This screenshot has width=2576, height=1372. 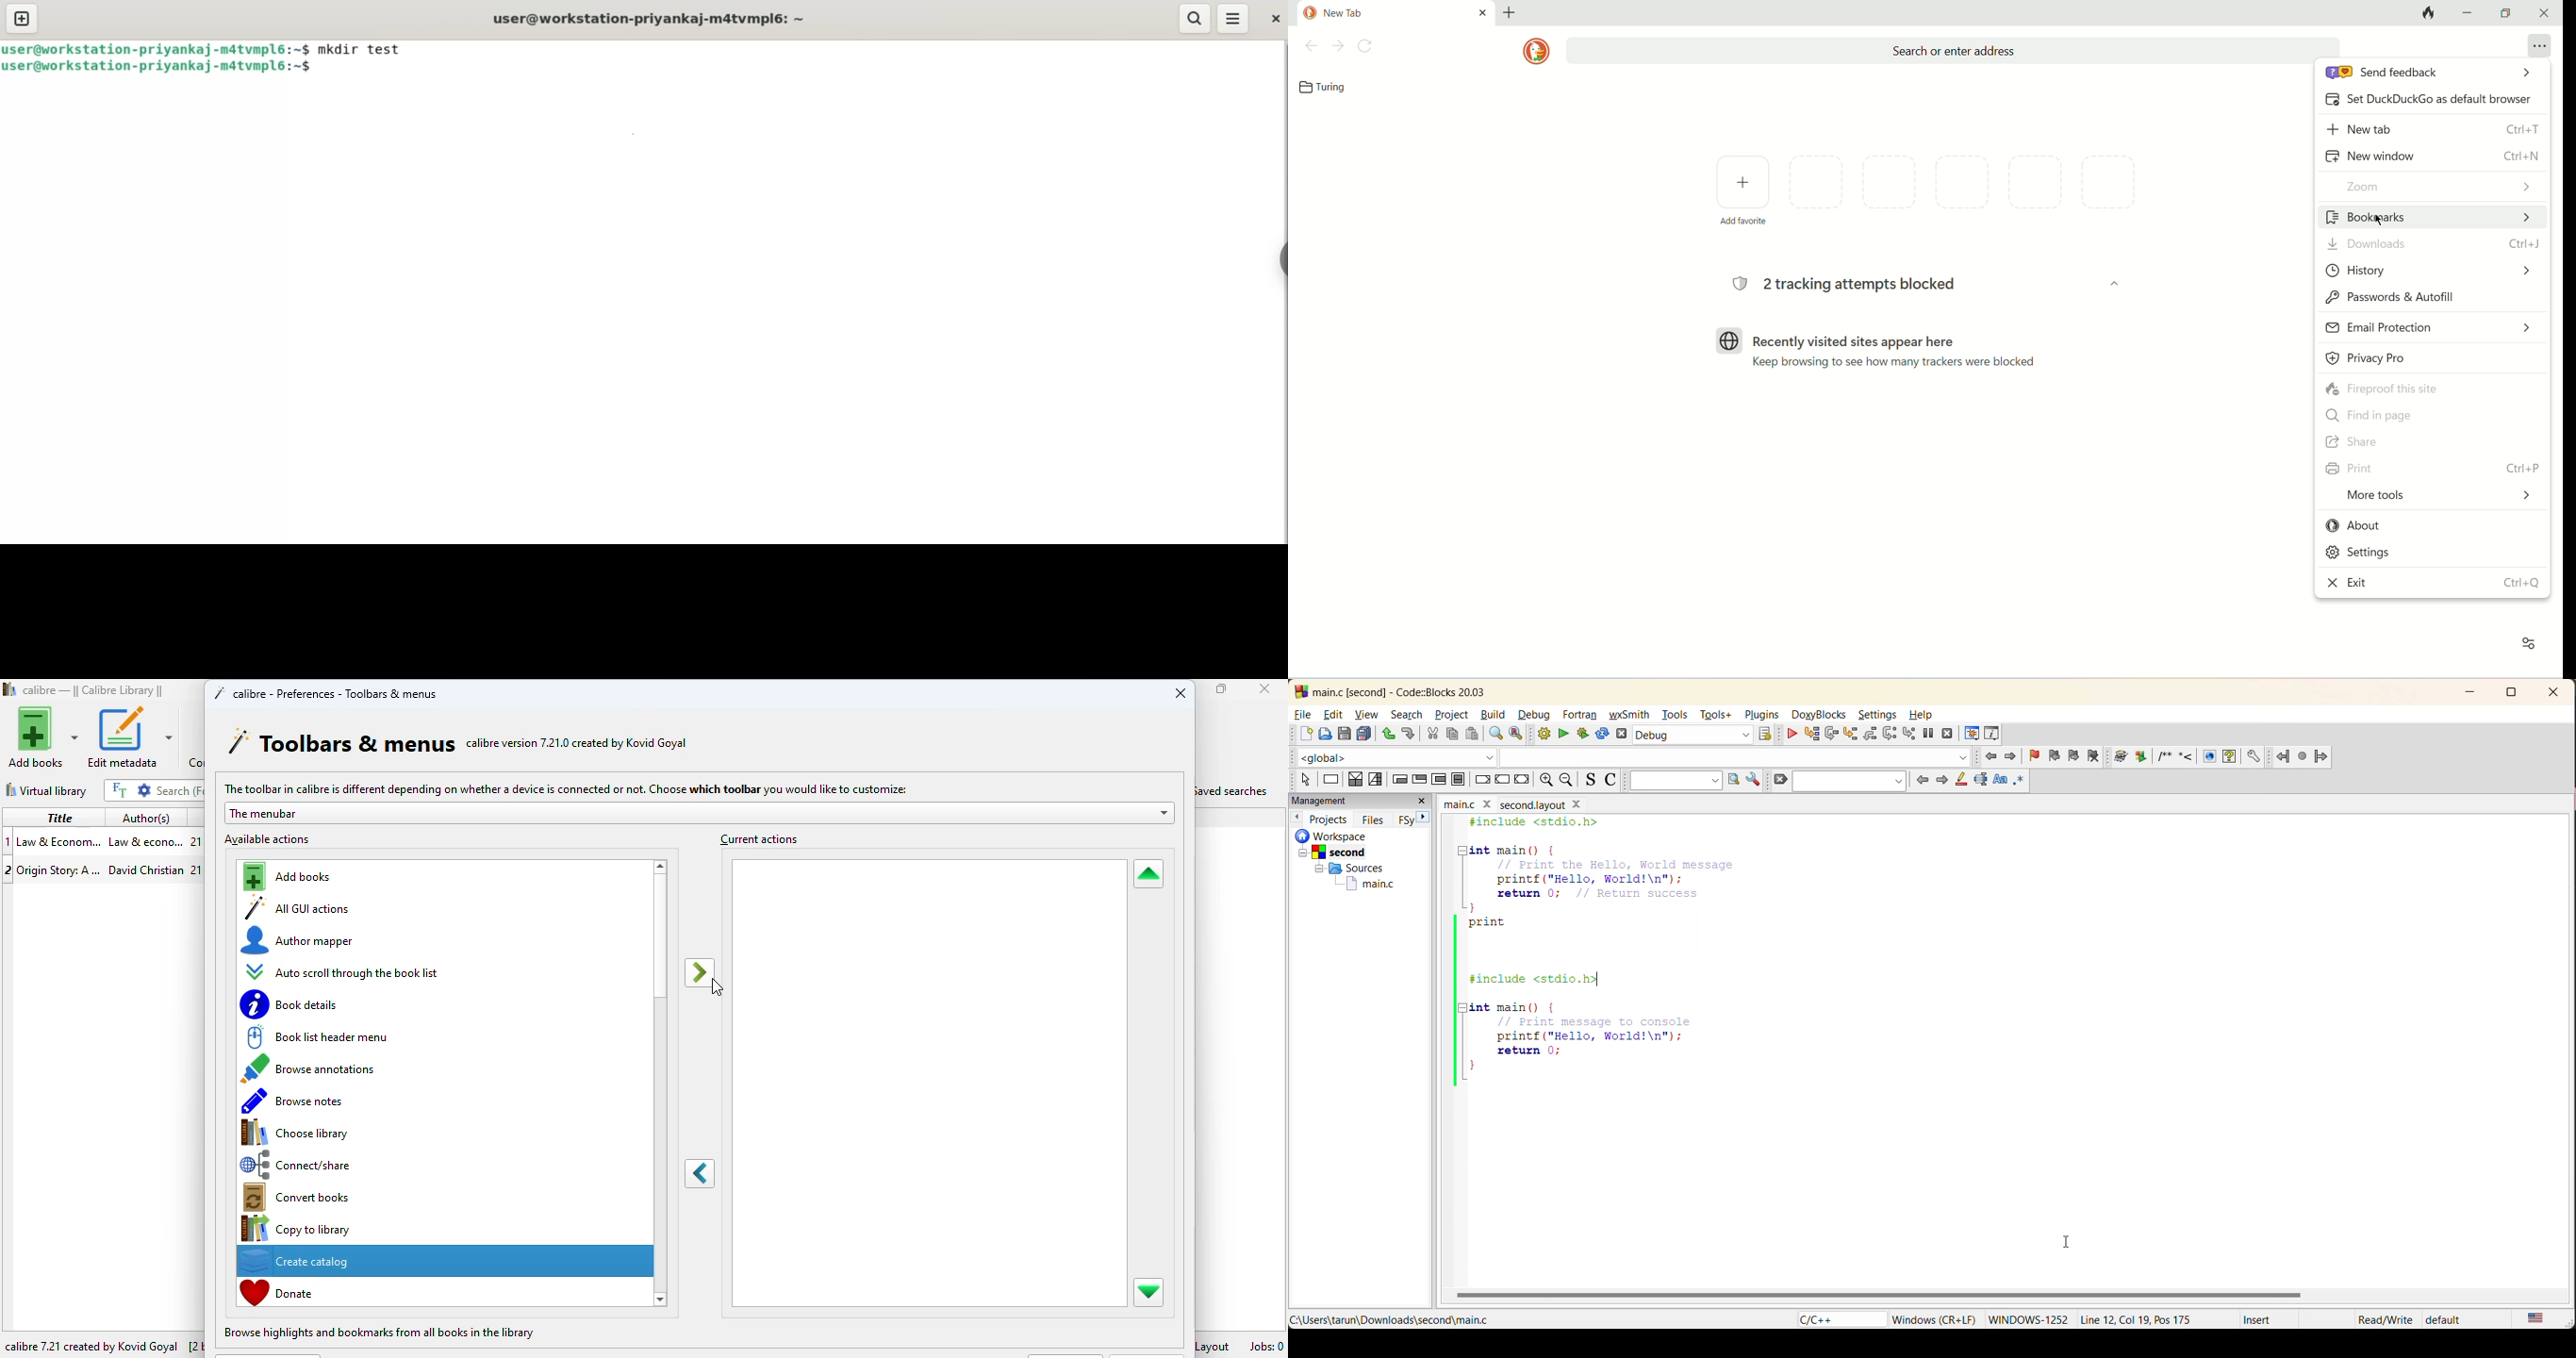 I want to click on cursor, so click(x=2379, y=221).